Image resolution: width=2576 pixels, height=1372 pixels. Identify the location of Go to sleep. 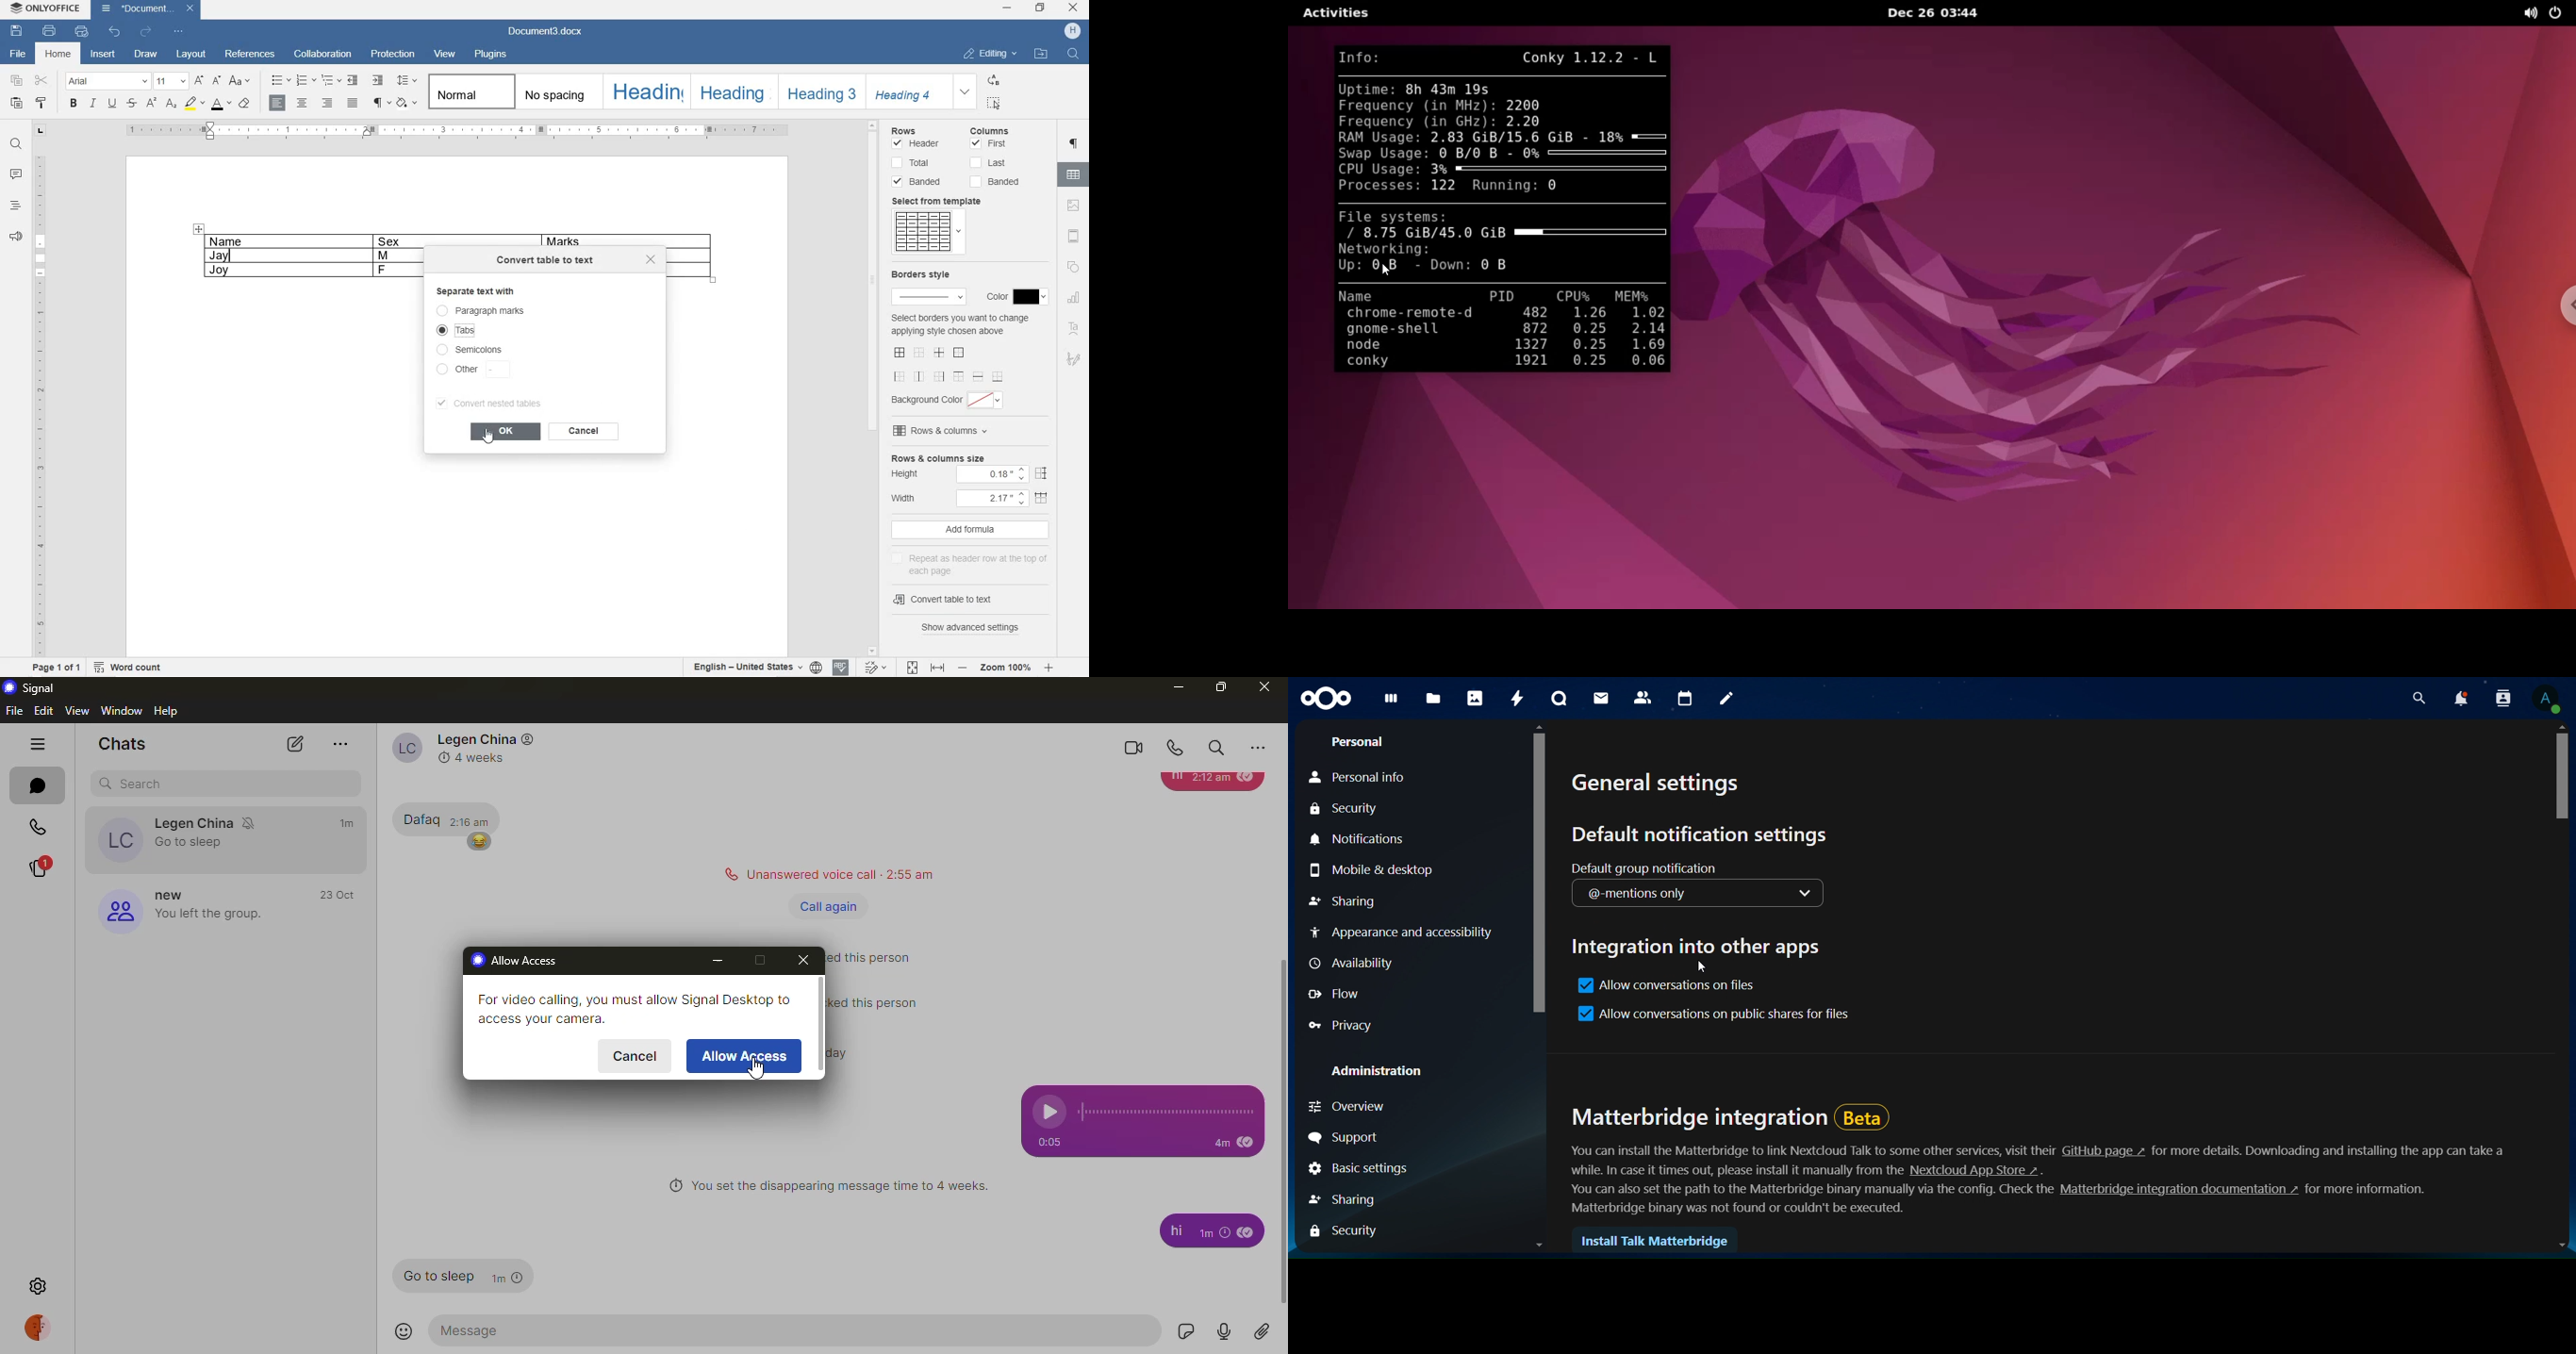
(191, 843).